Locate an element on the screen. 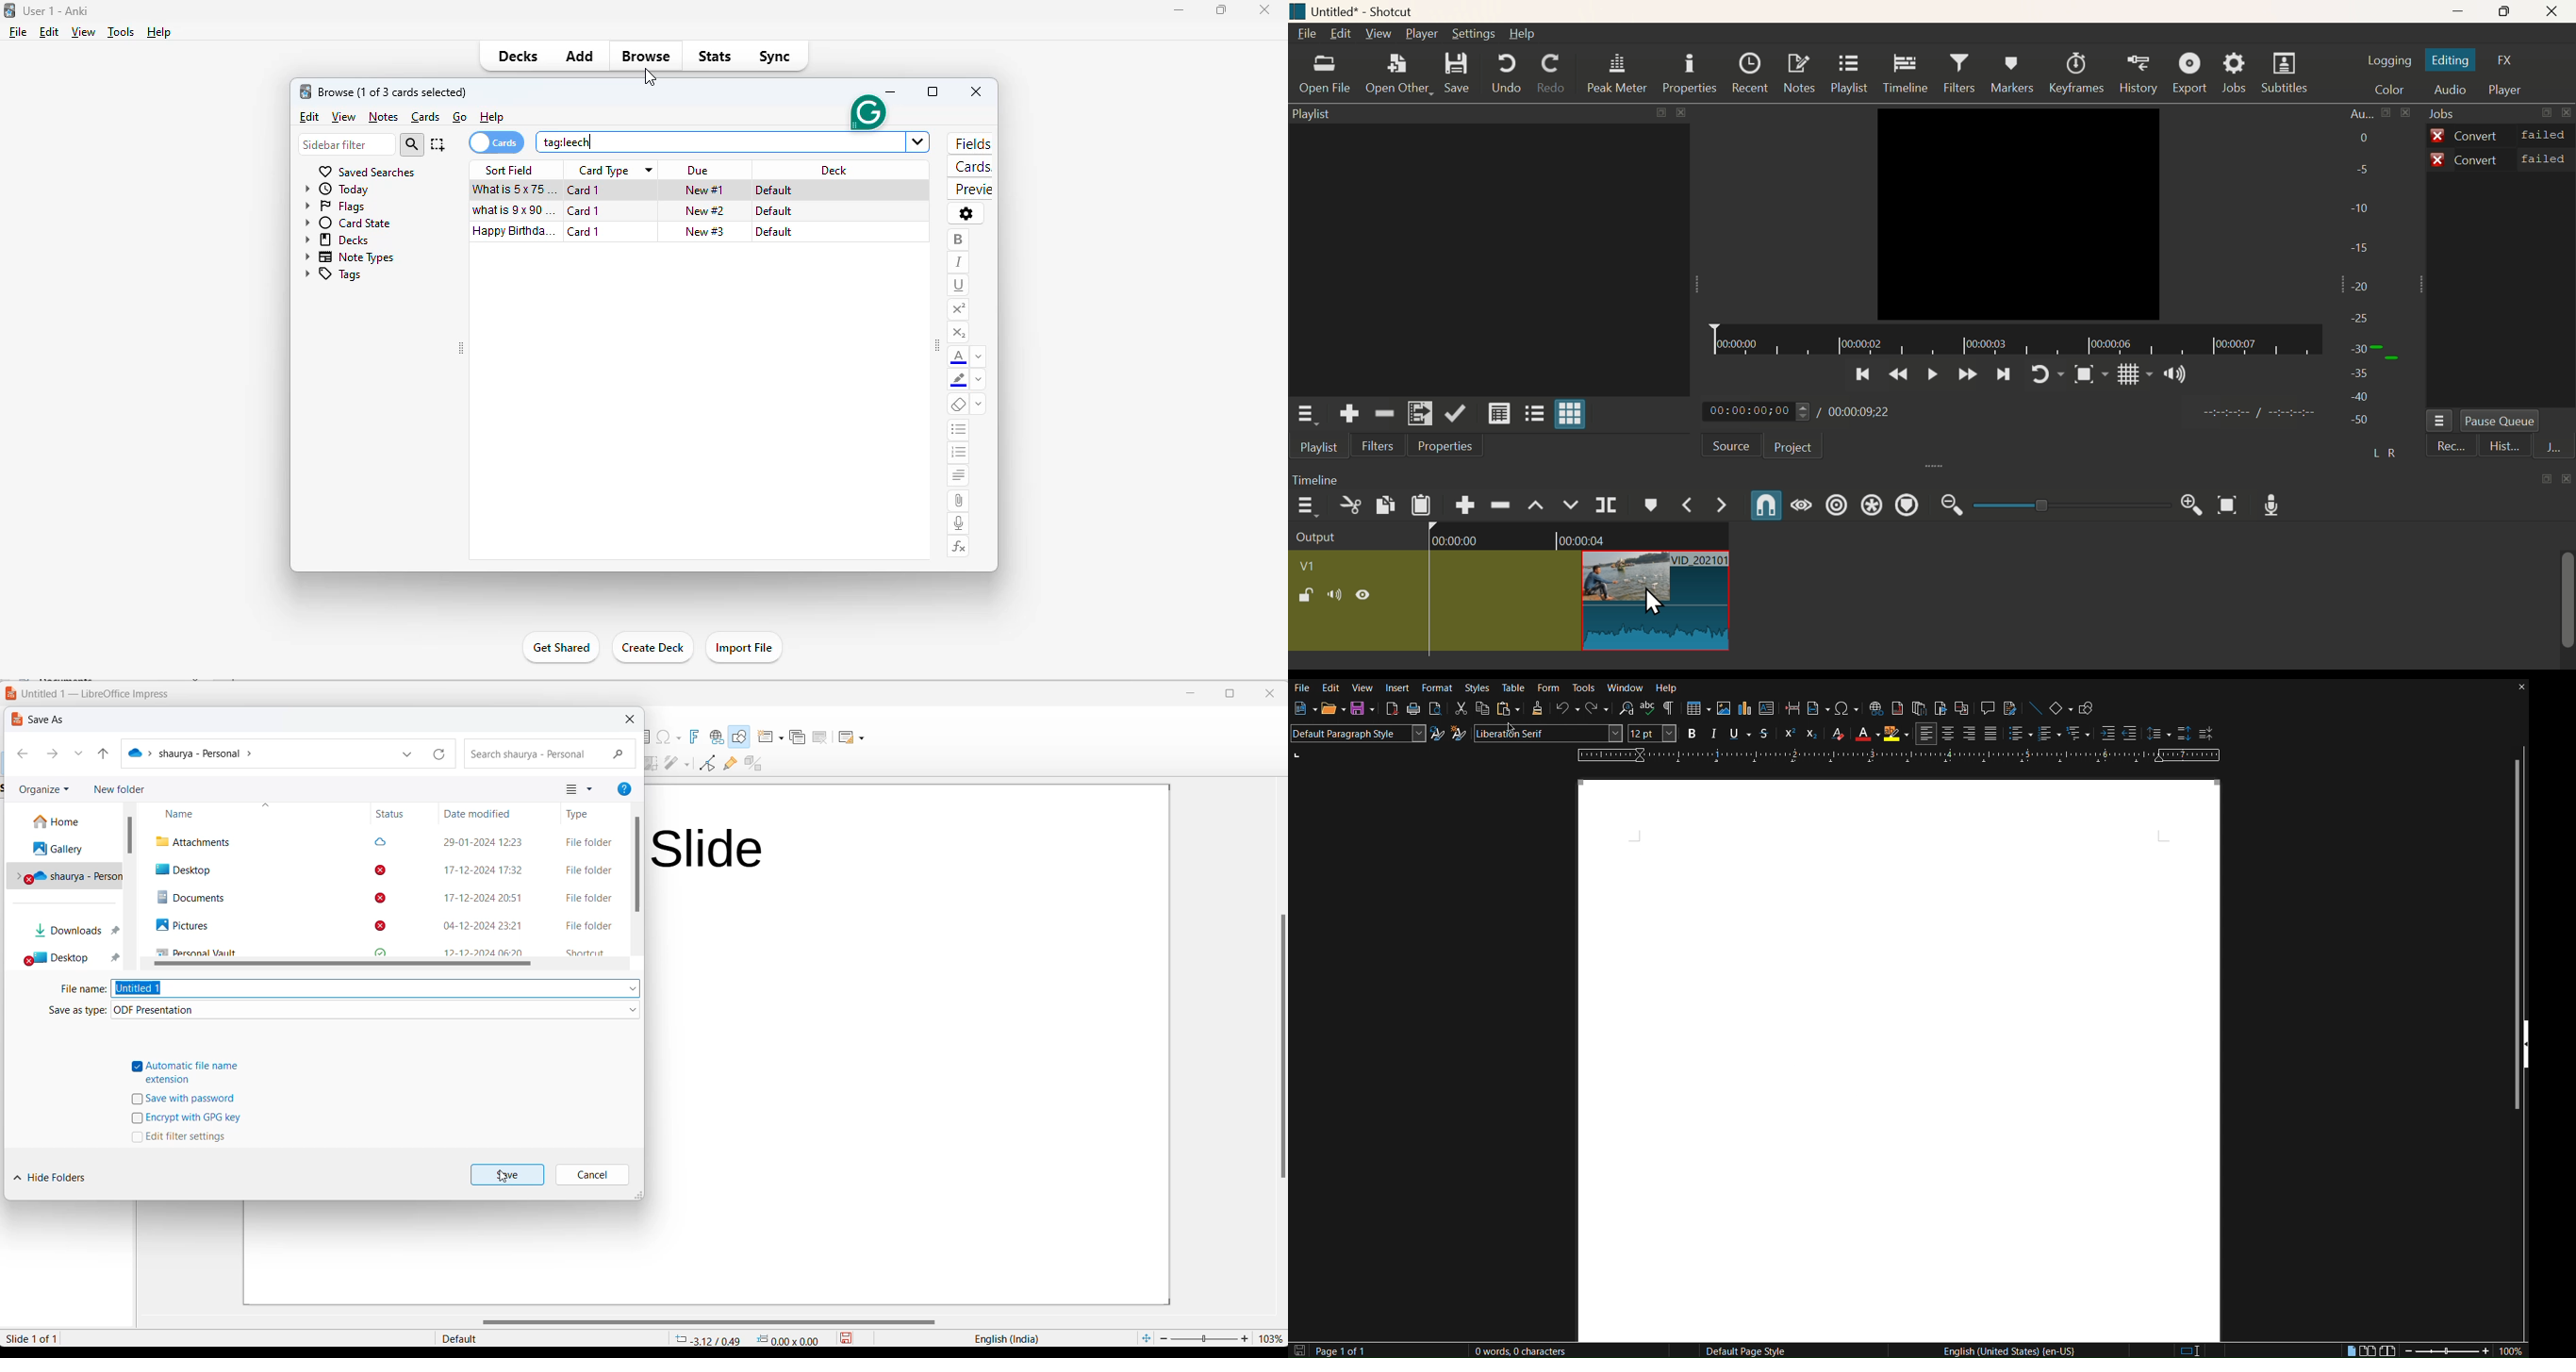 The height and width of the screenshot is (1372, 2576). toggle sidebar is located at coordinates (461, 348).